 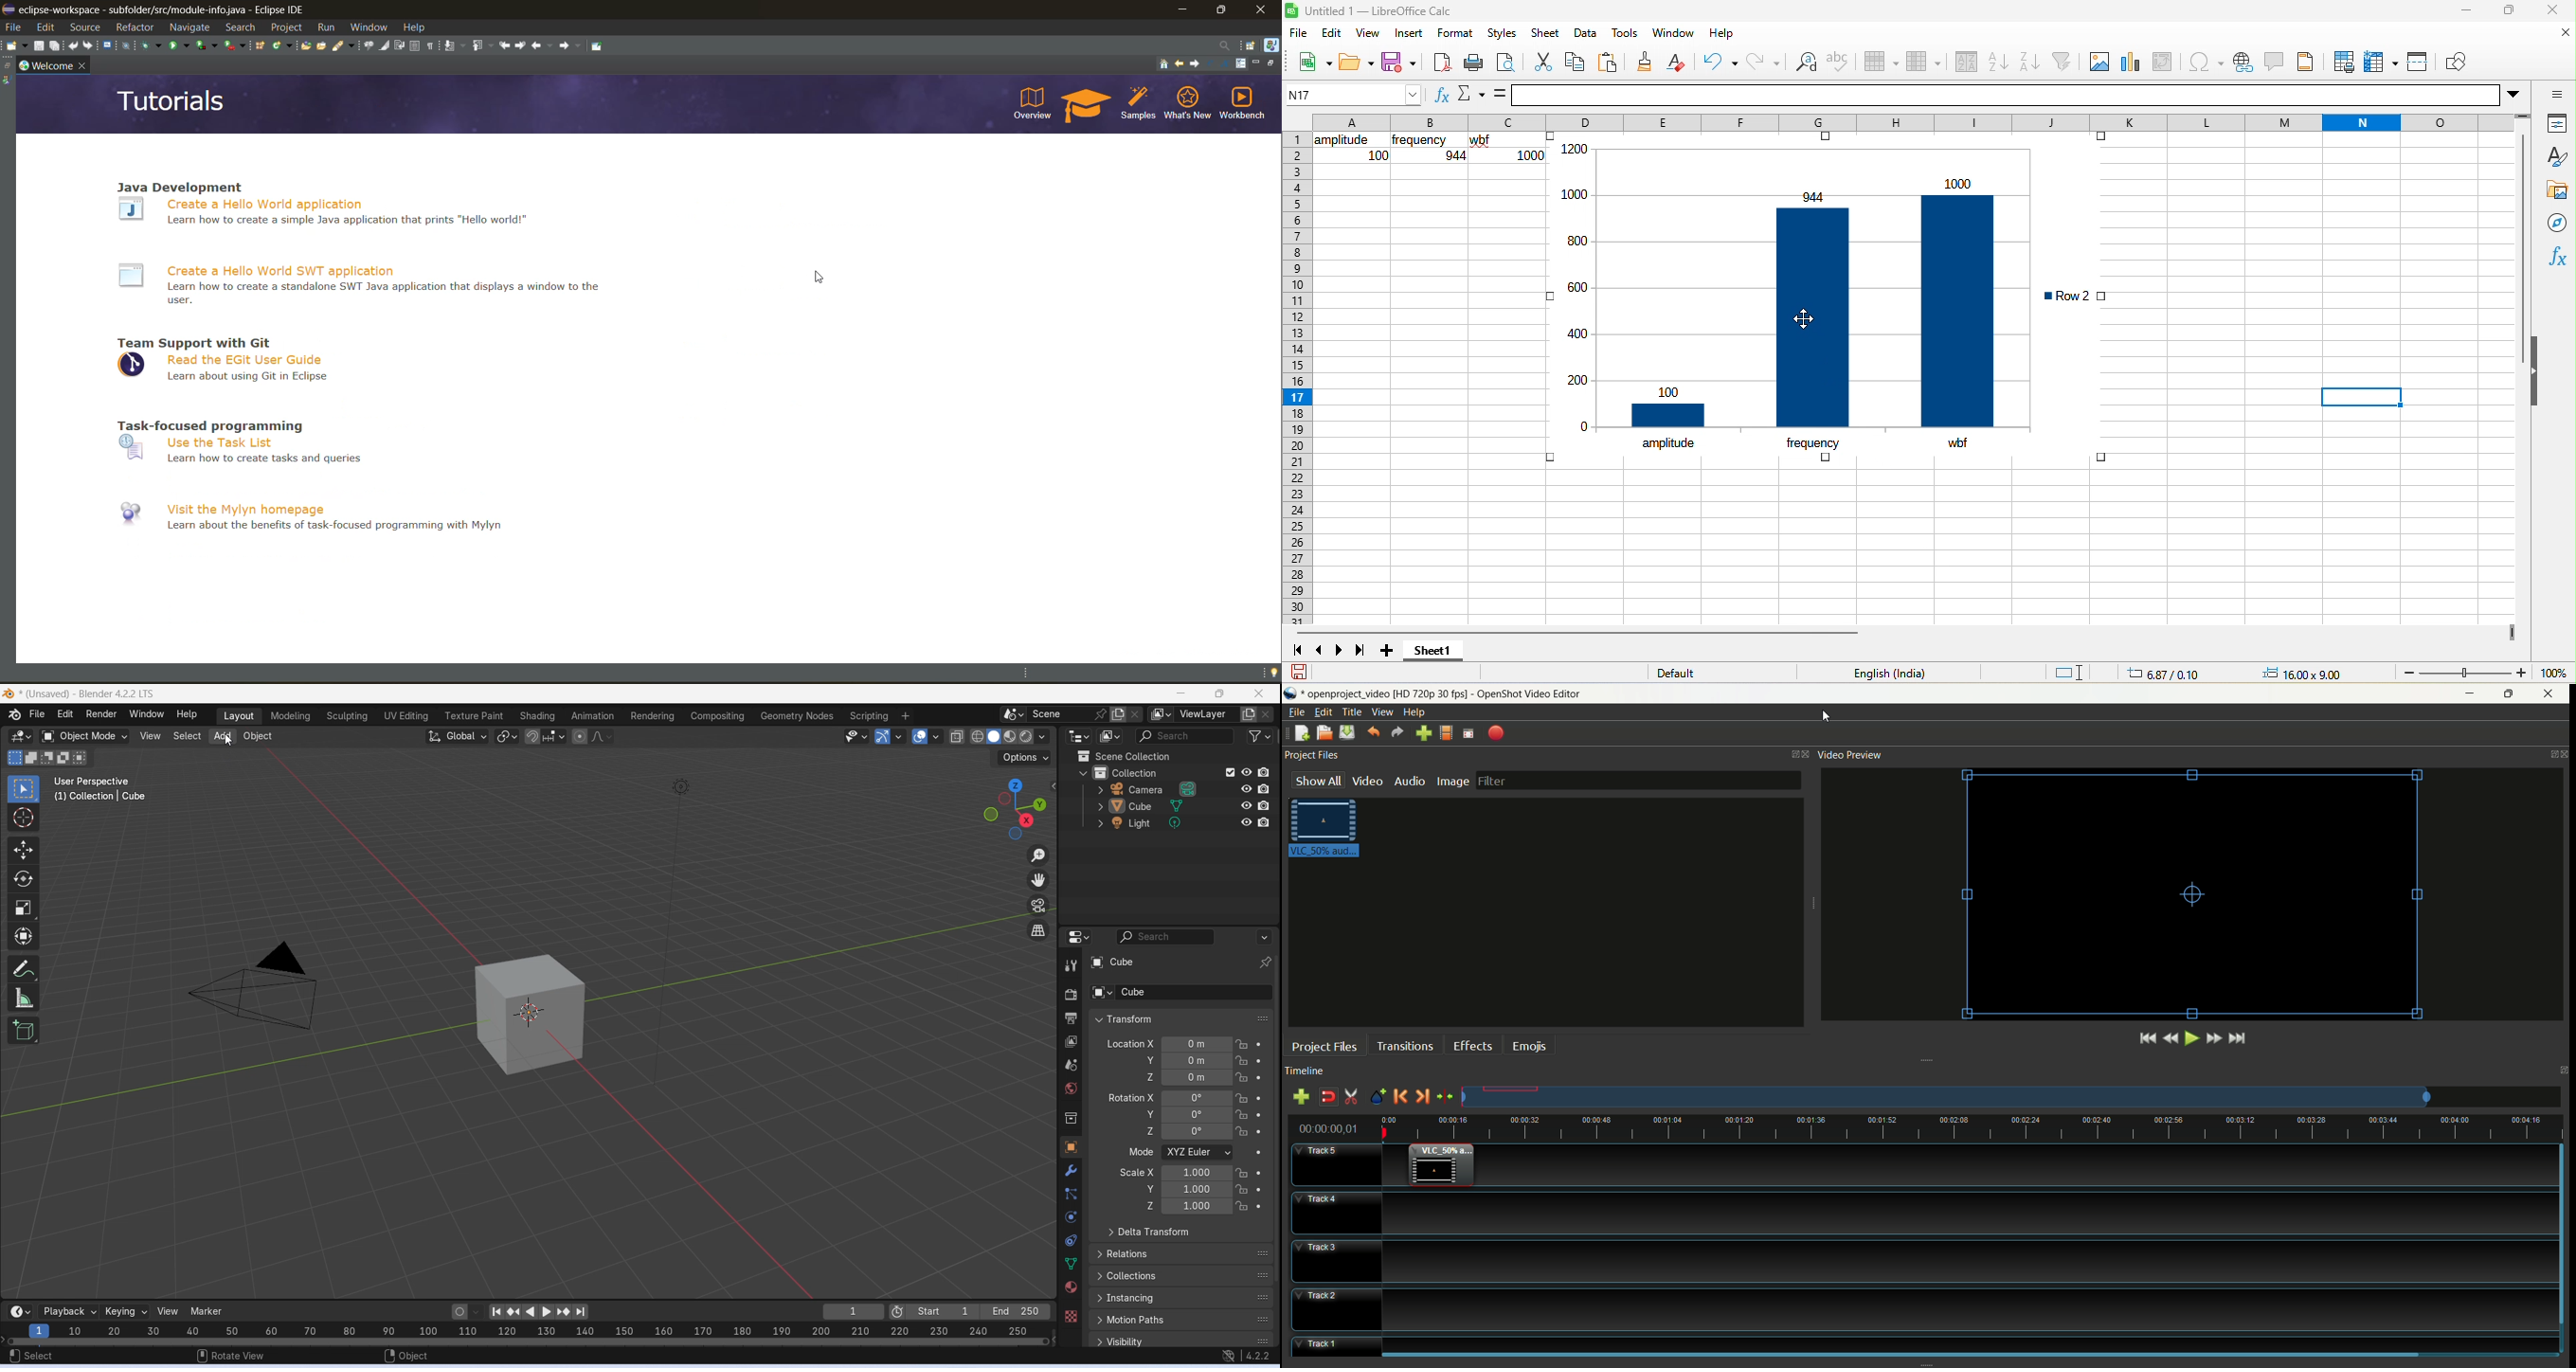 What do you see at coordinates (1181, 1019) in the screenshot?
I see `transform` at bounding box center [1181, 1019].